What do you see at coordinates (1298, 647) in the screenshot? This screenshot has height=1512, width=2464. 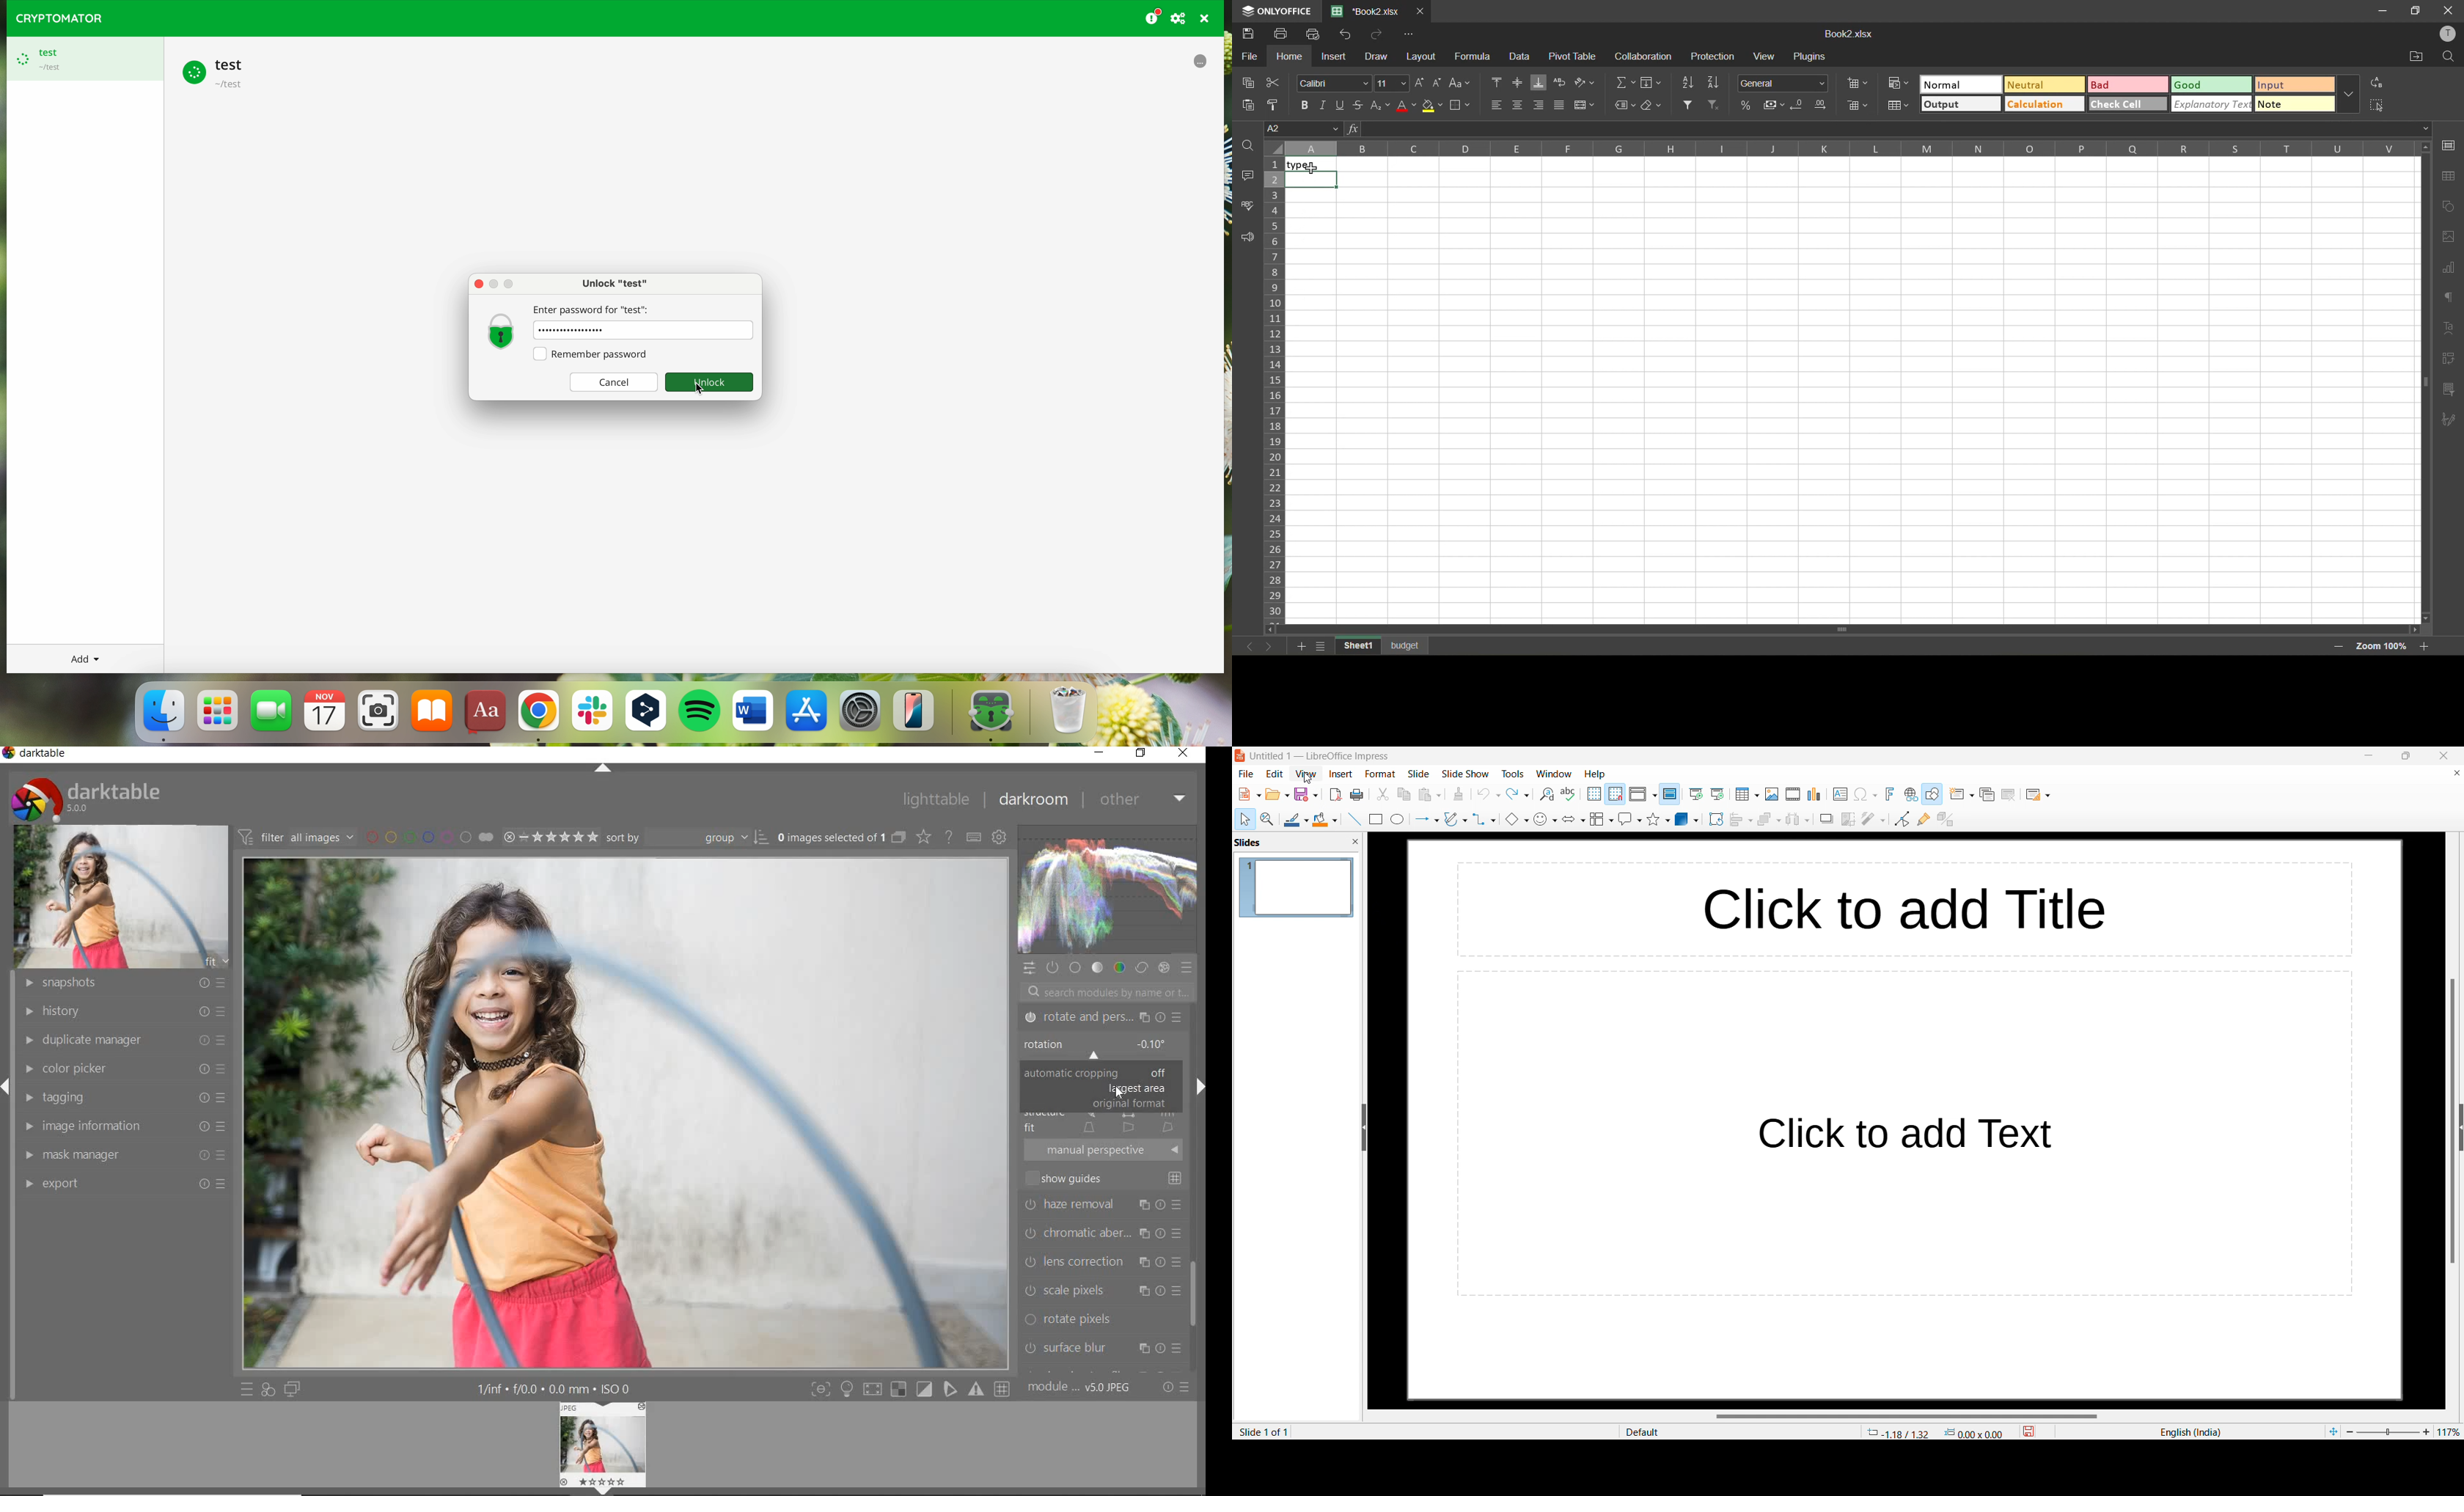 I see `add sheet` at bounding box center [1298, 647].